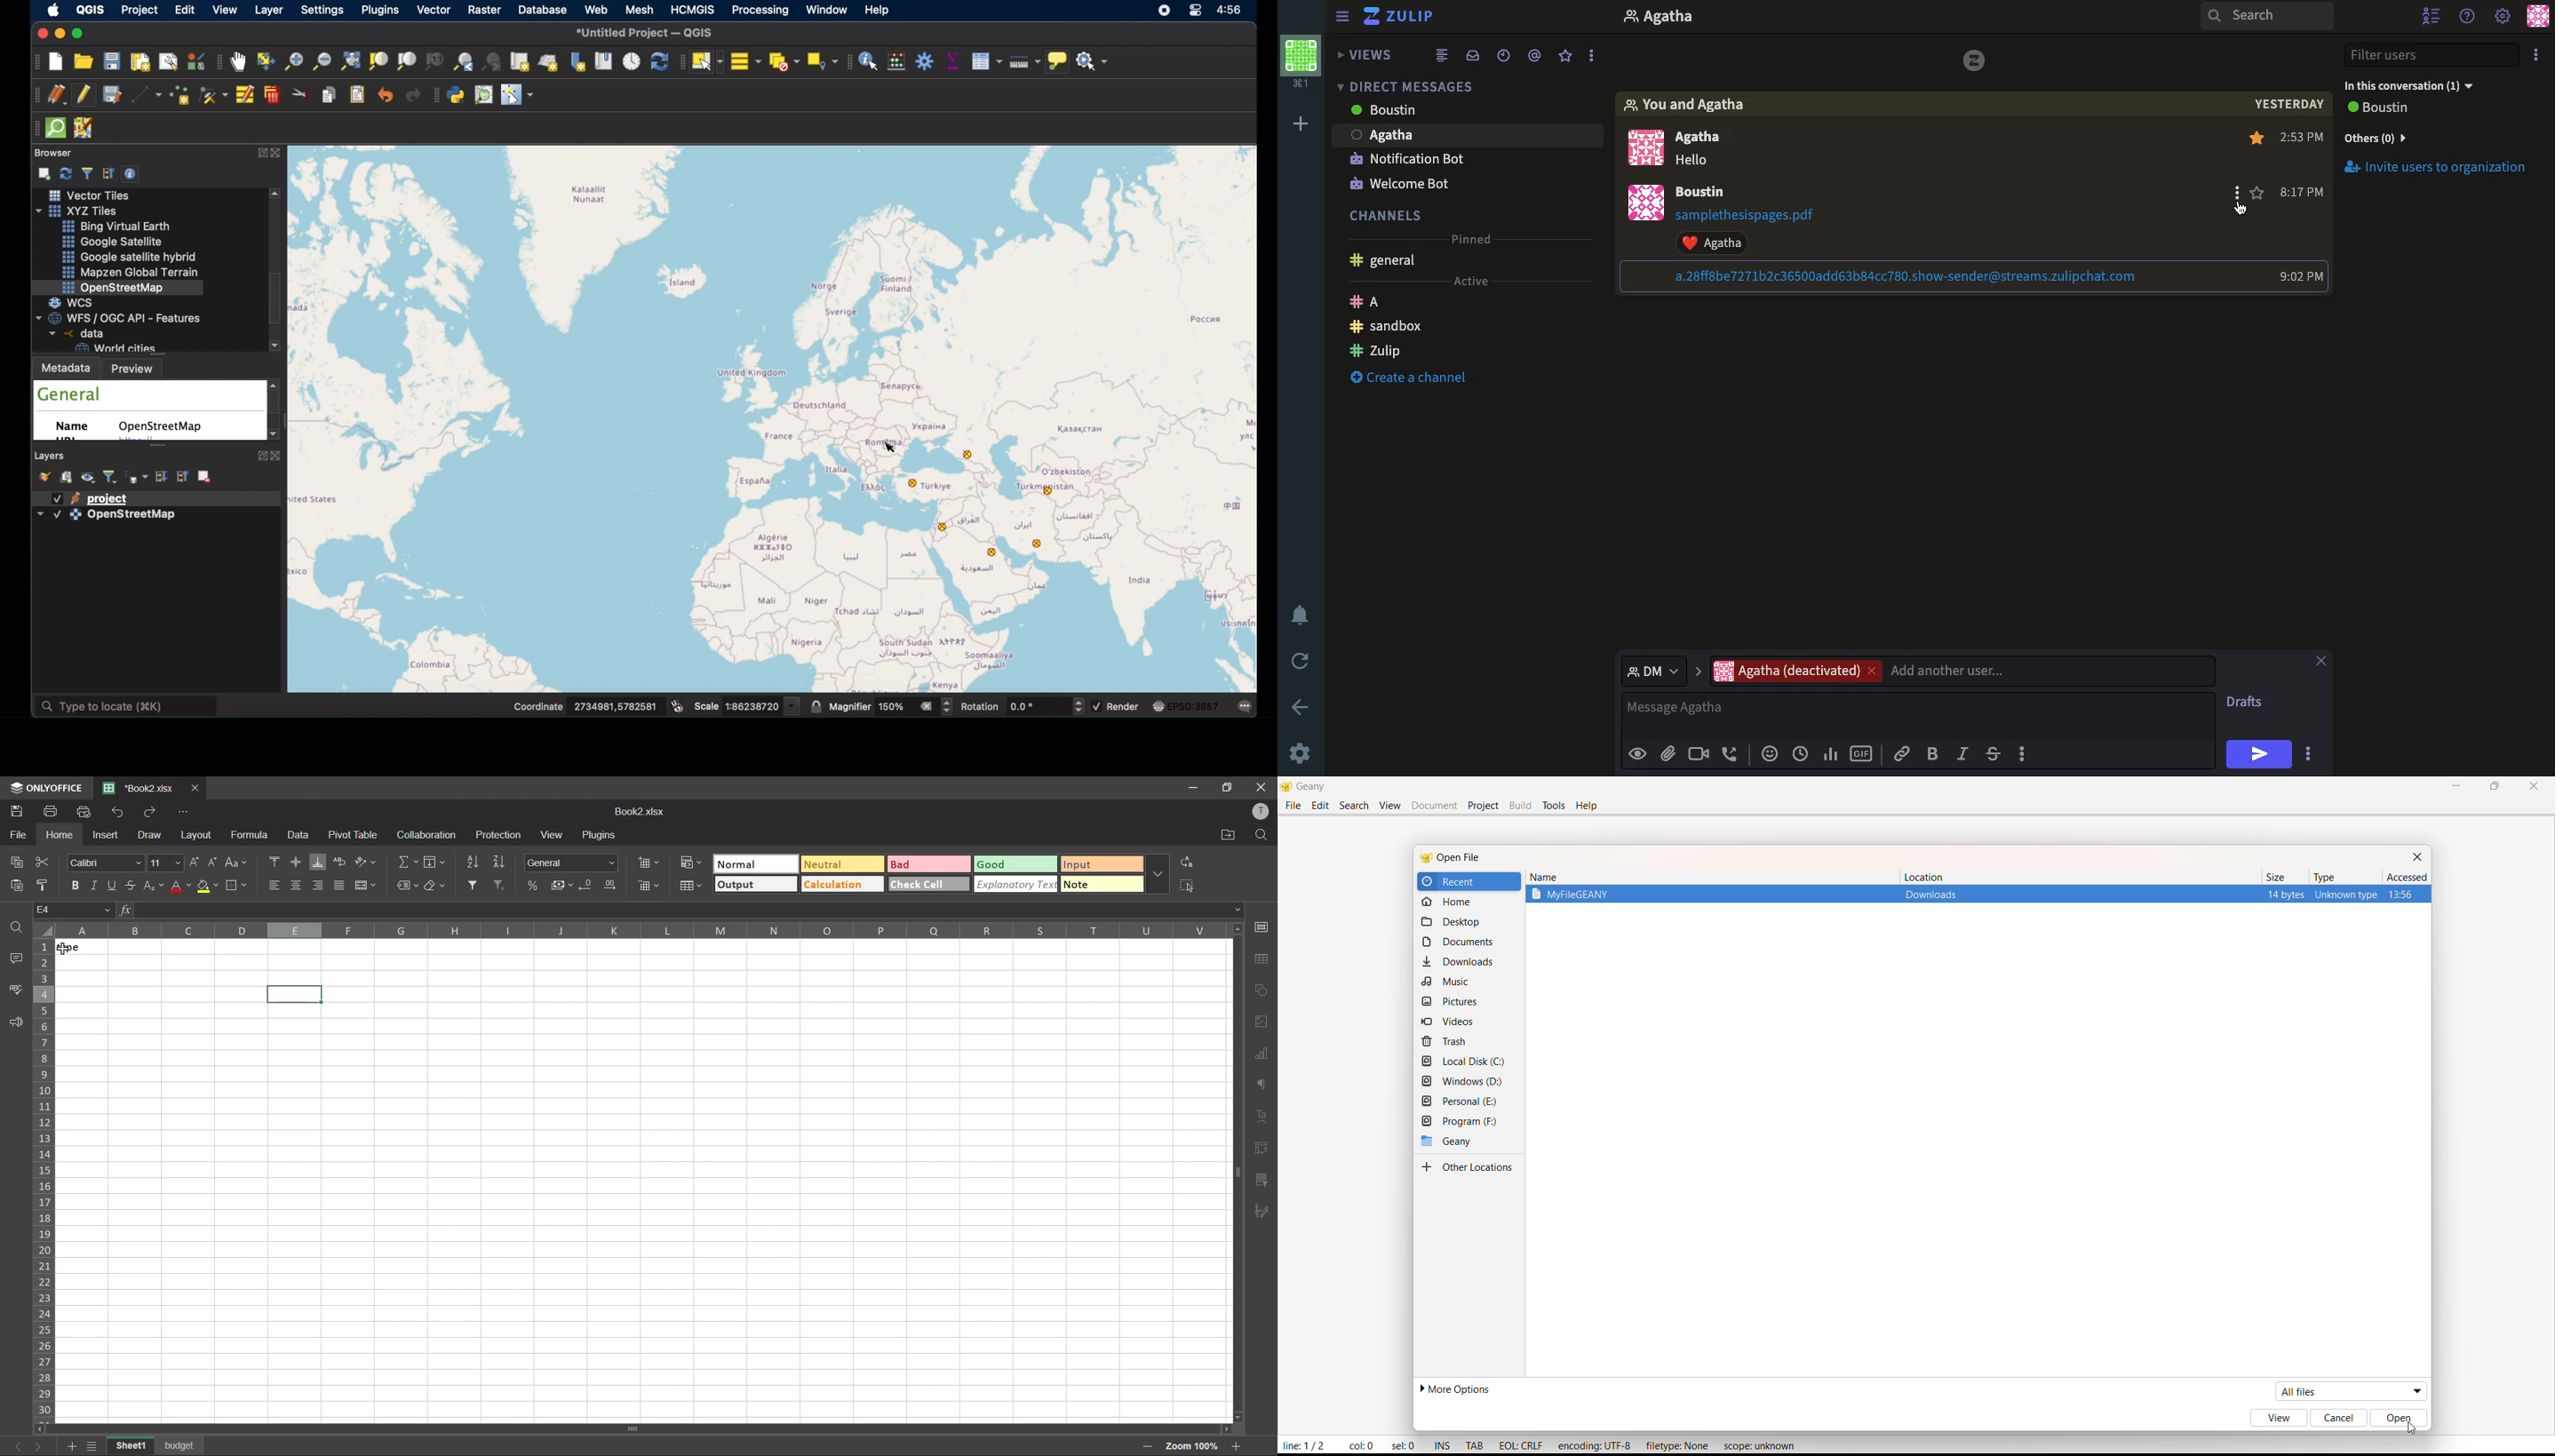 The width and height of the screenshot is (2576, 1456). I want to click on digitize with segment, so click(148, 96).